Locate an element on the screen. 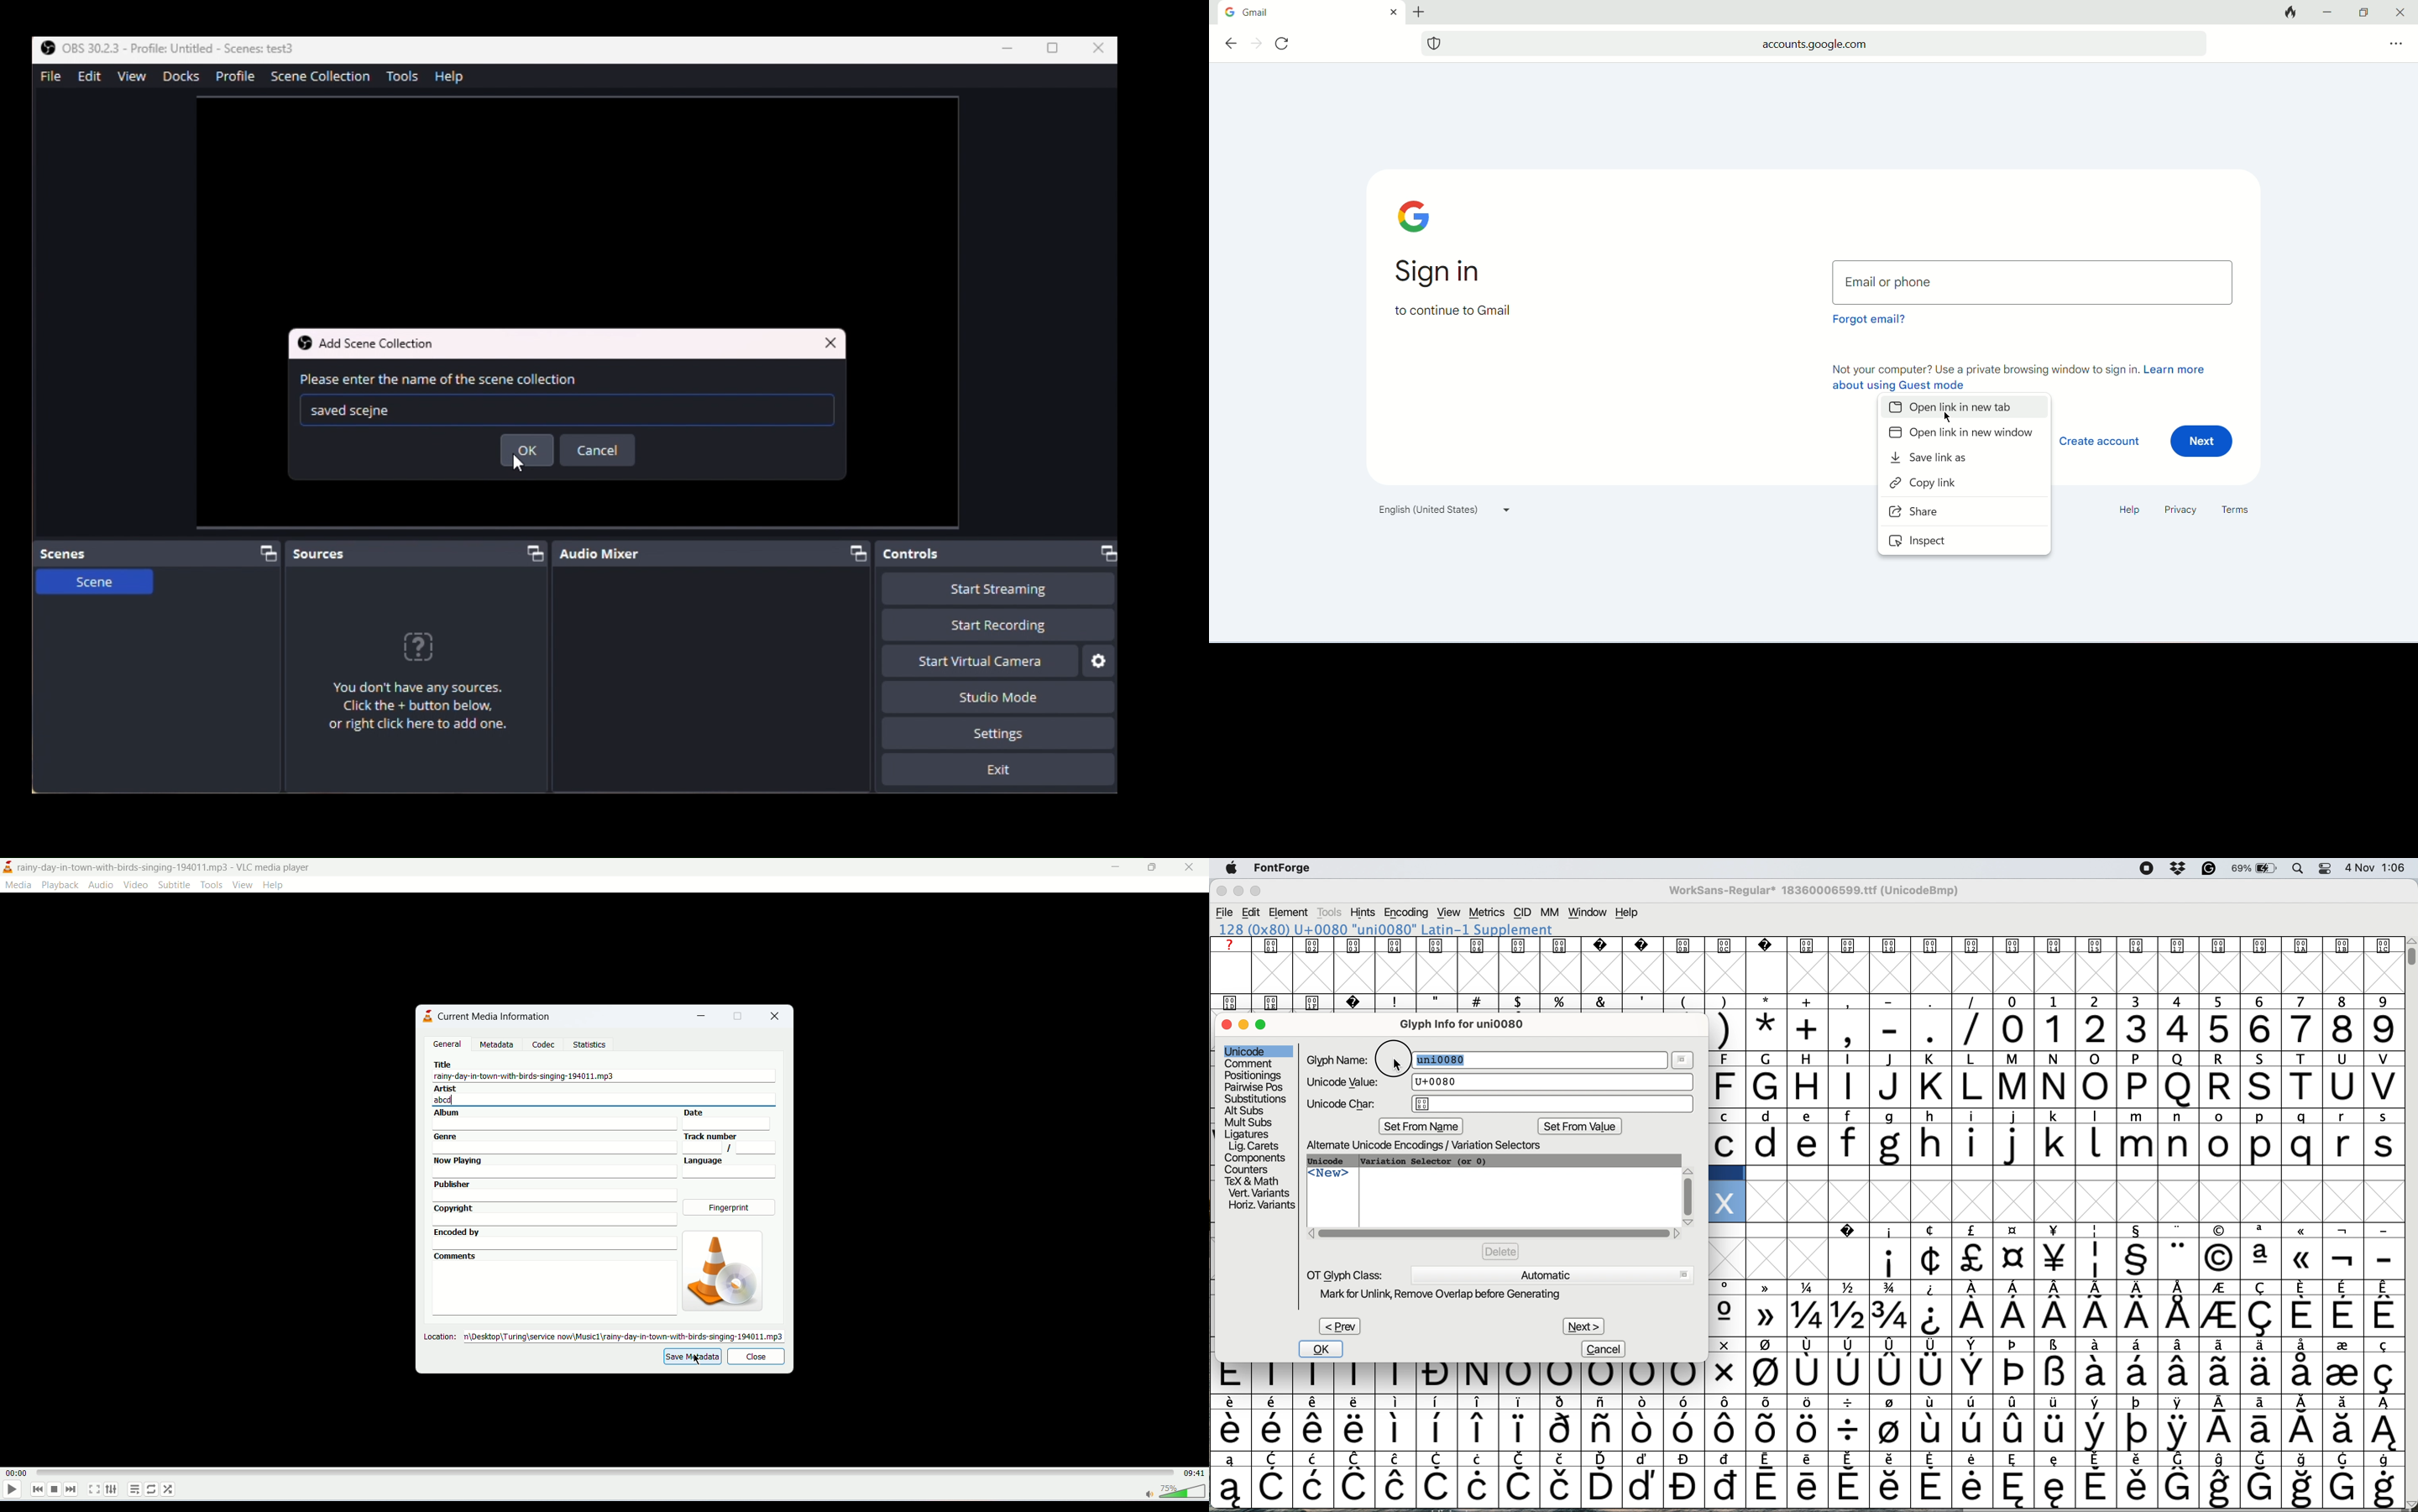  publisher is located at coordinates (553, 1190).